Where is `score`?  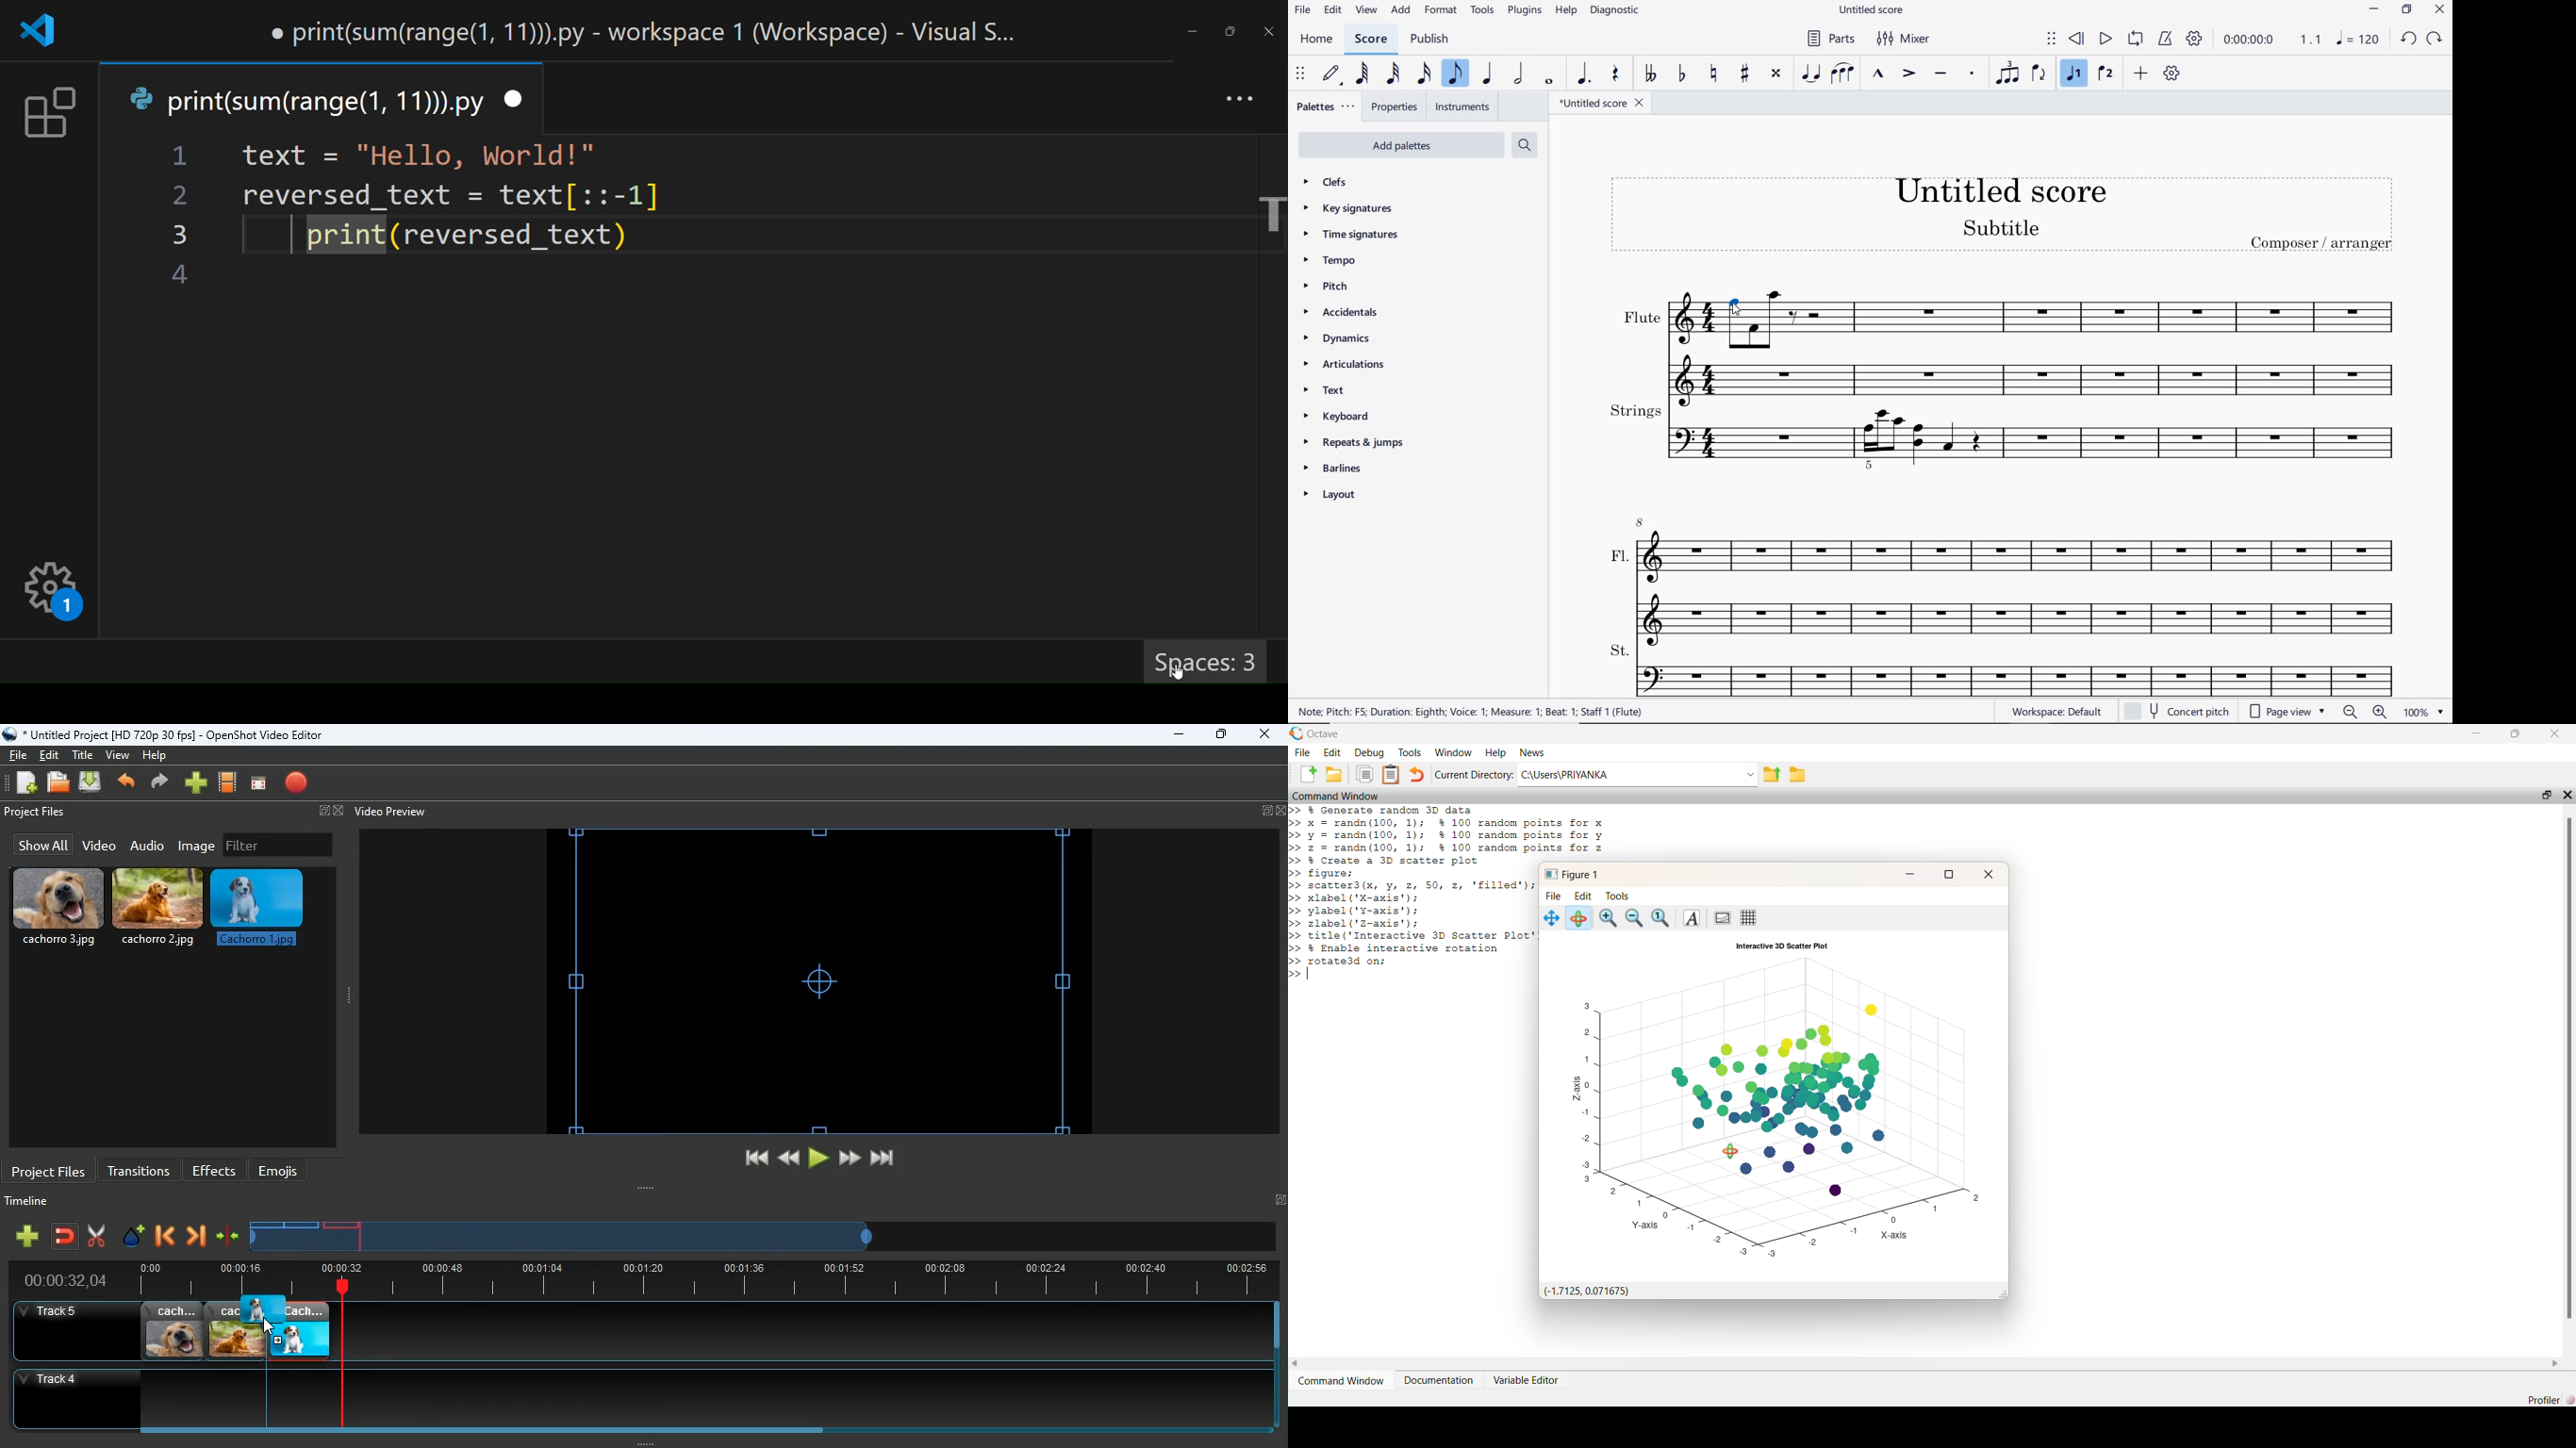 score is located at coordinates (1369, 39).